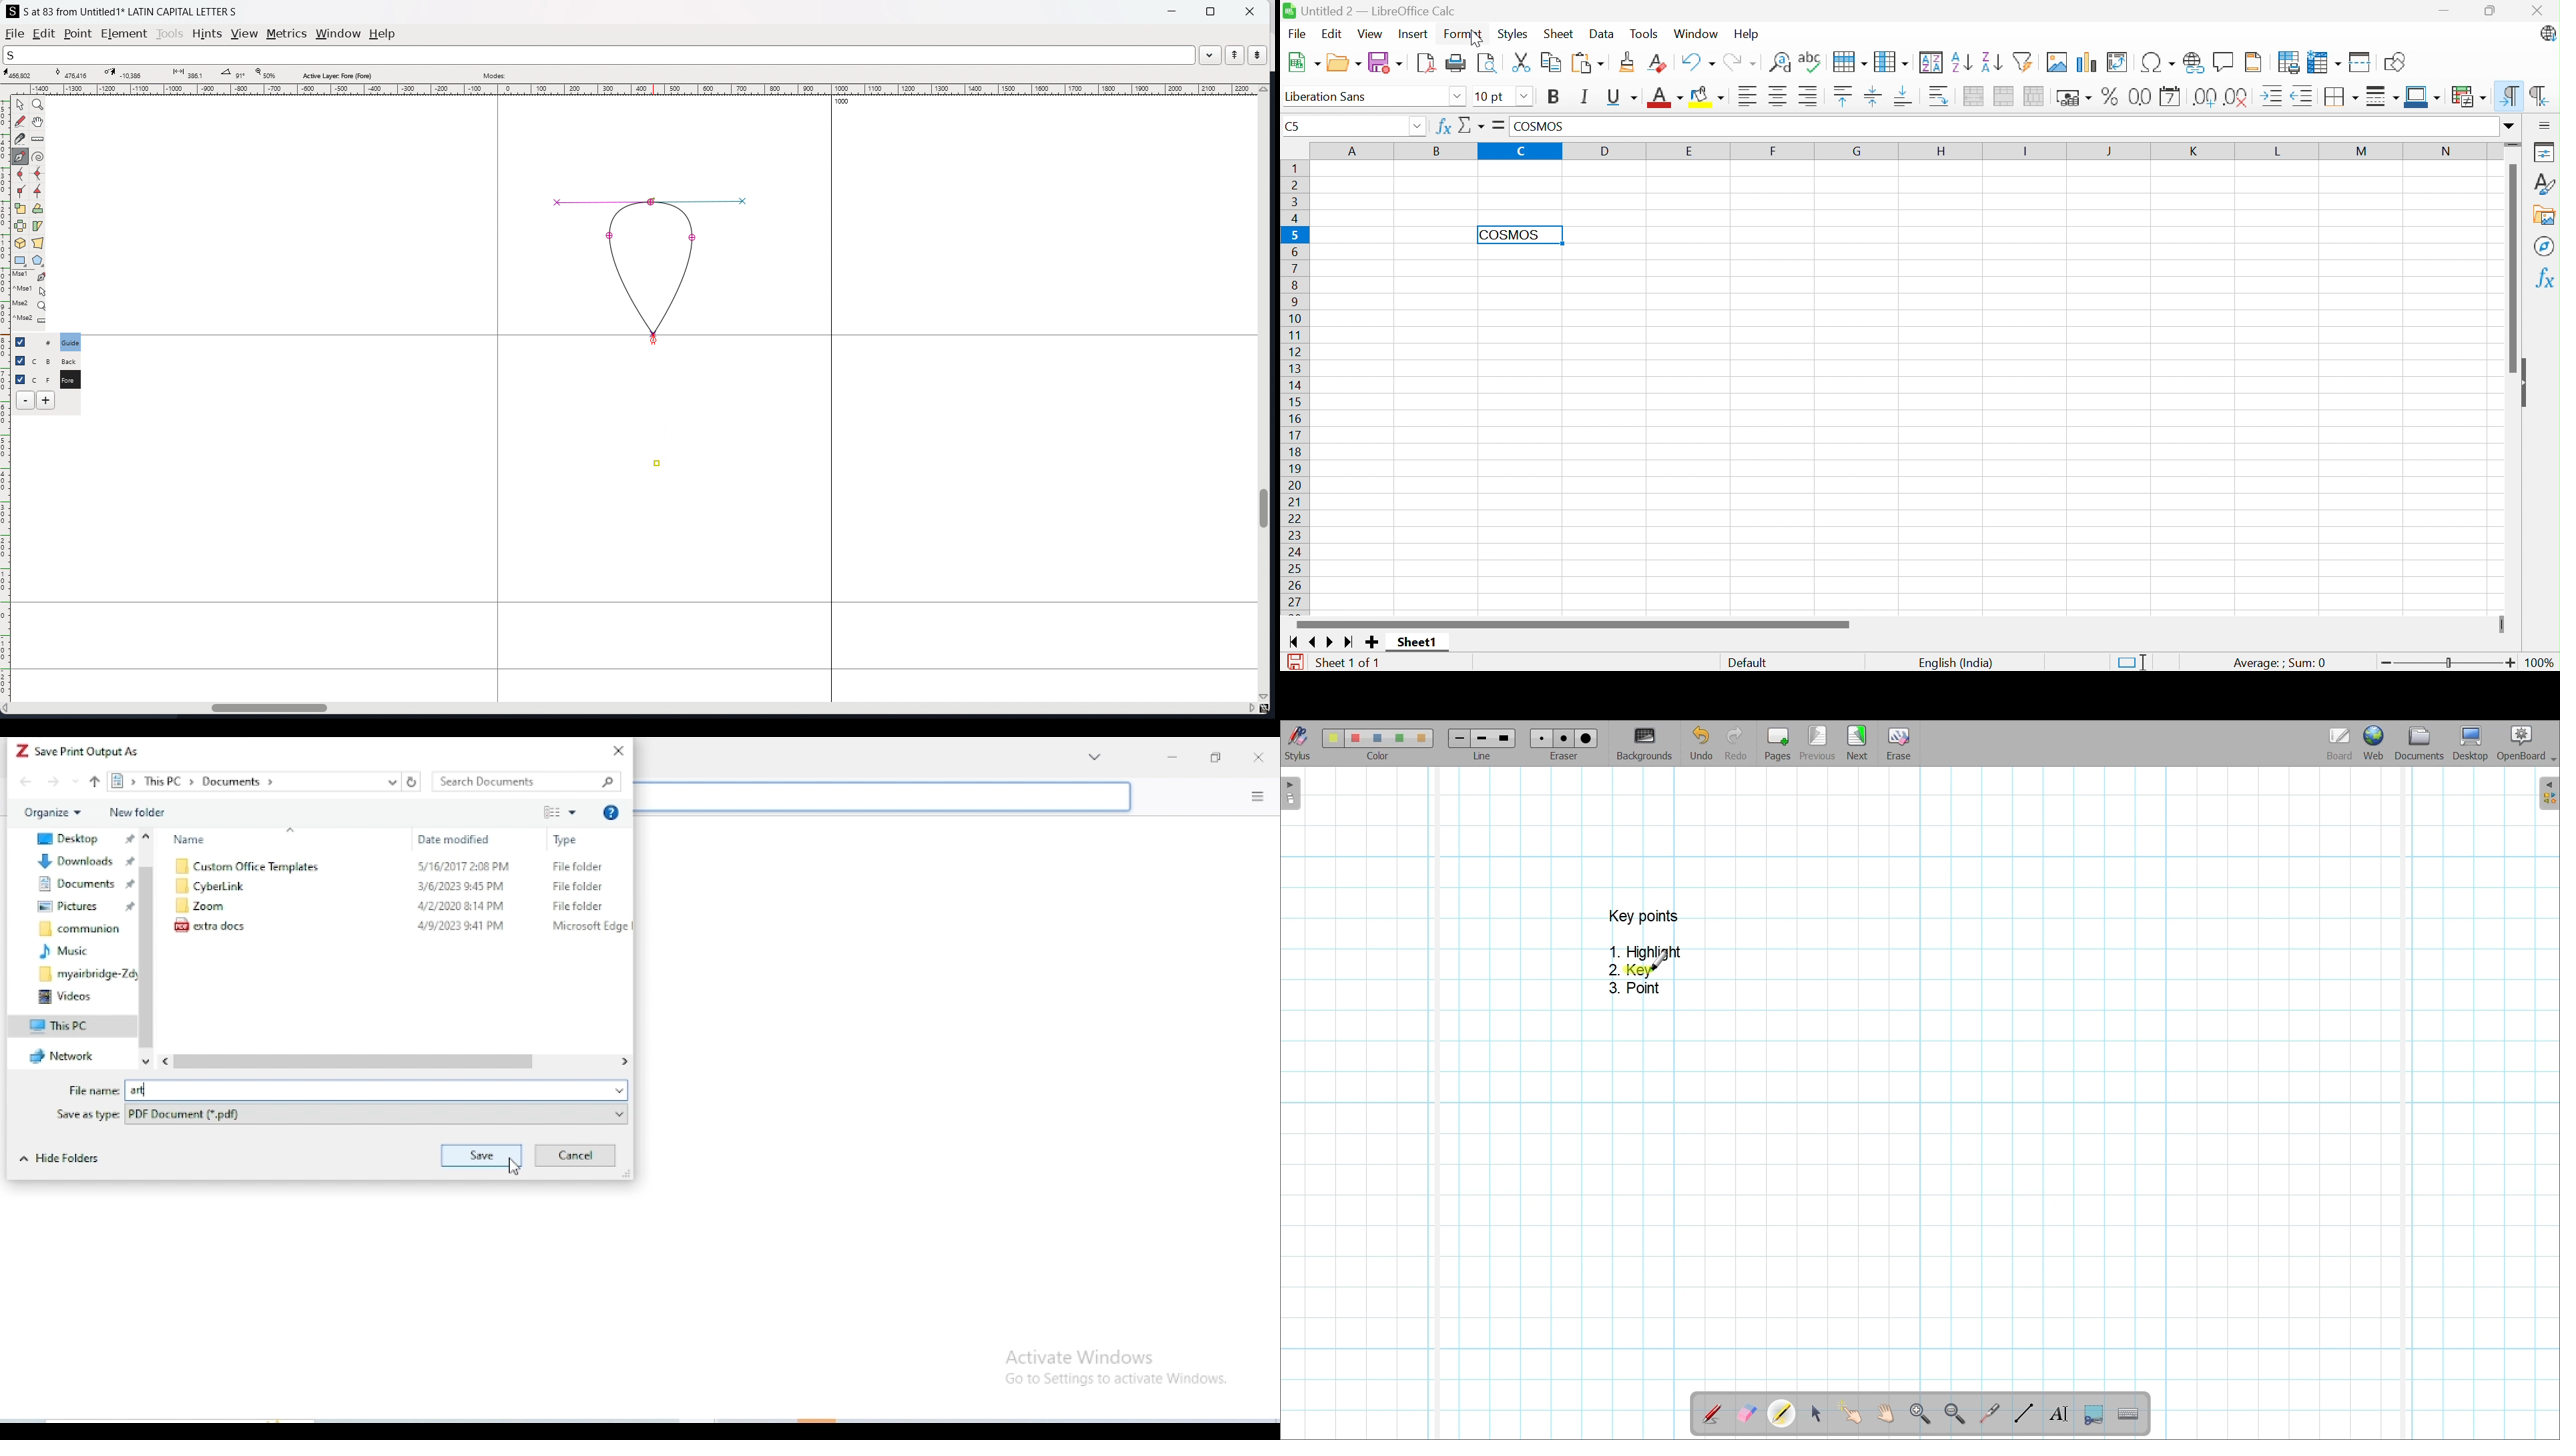  What do you see at coordinates (1905, 152) in the screenshot?
I see `Column Names` at bounding box center [1905, 152].